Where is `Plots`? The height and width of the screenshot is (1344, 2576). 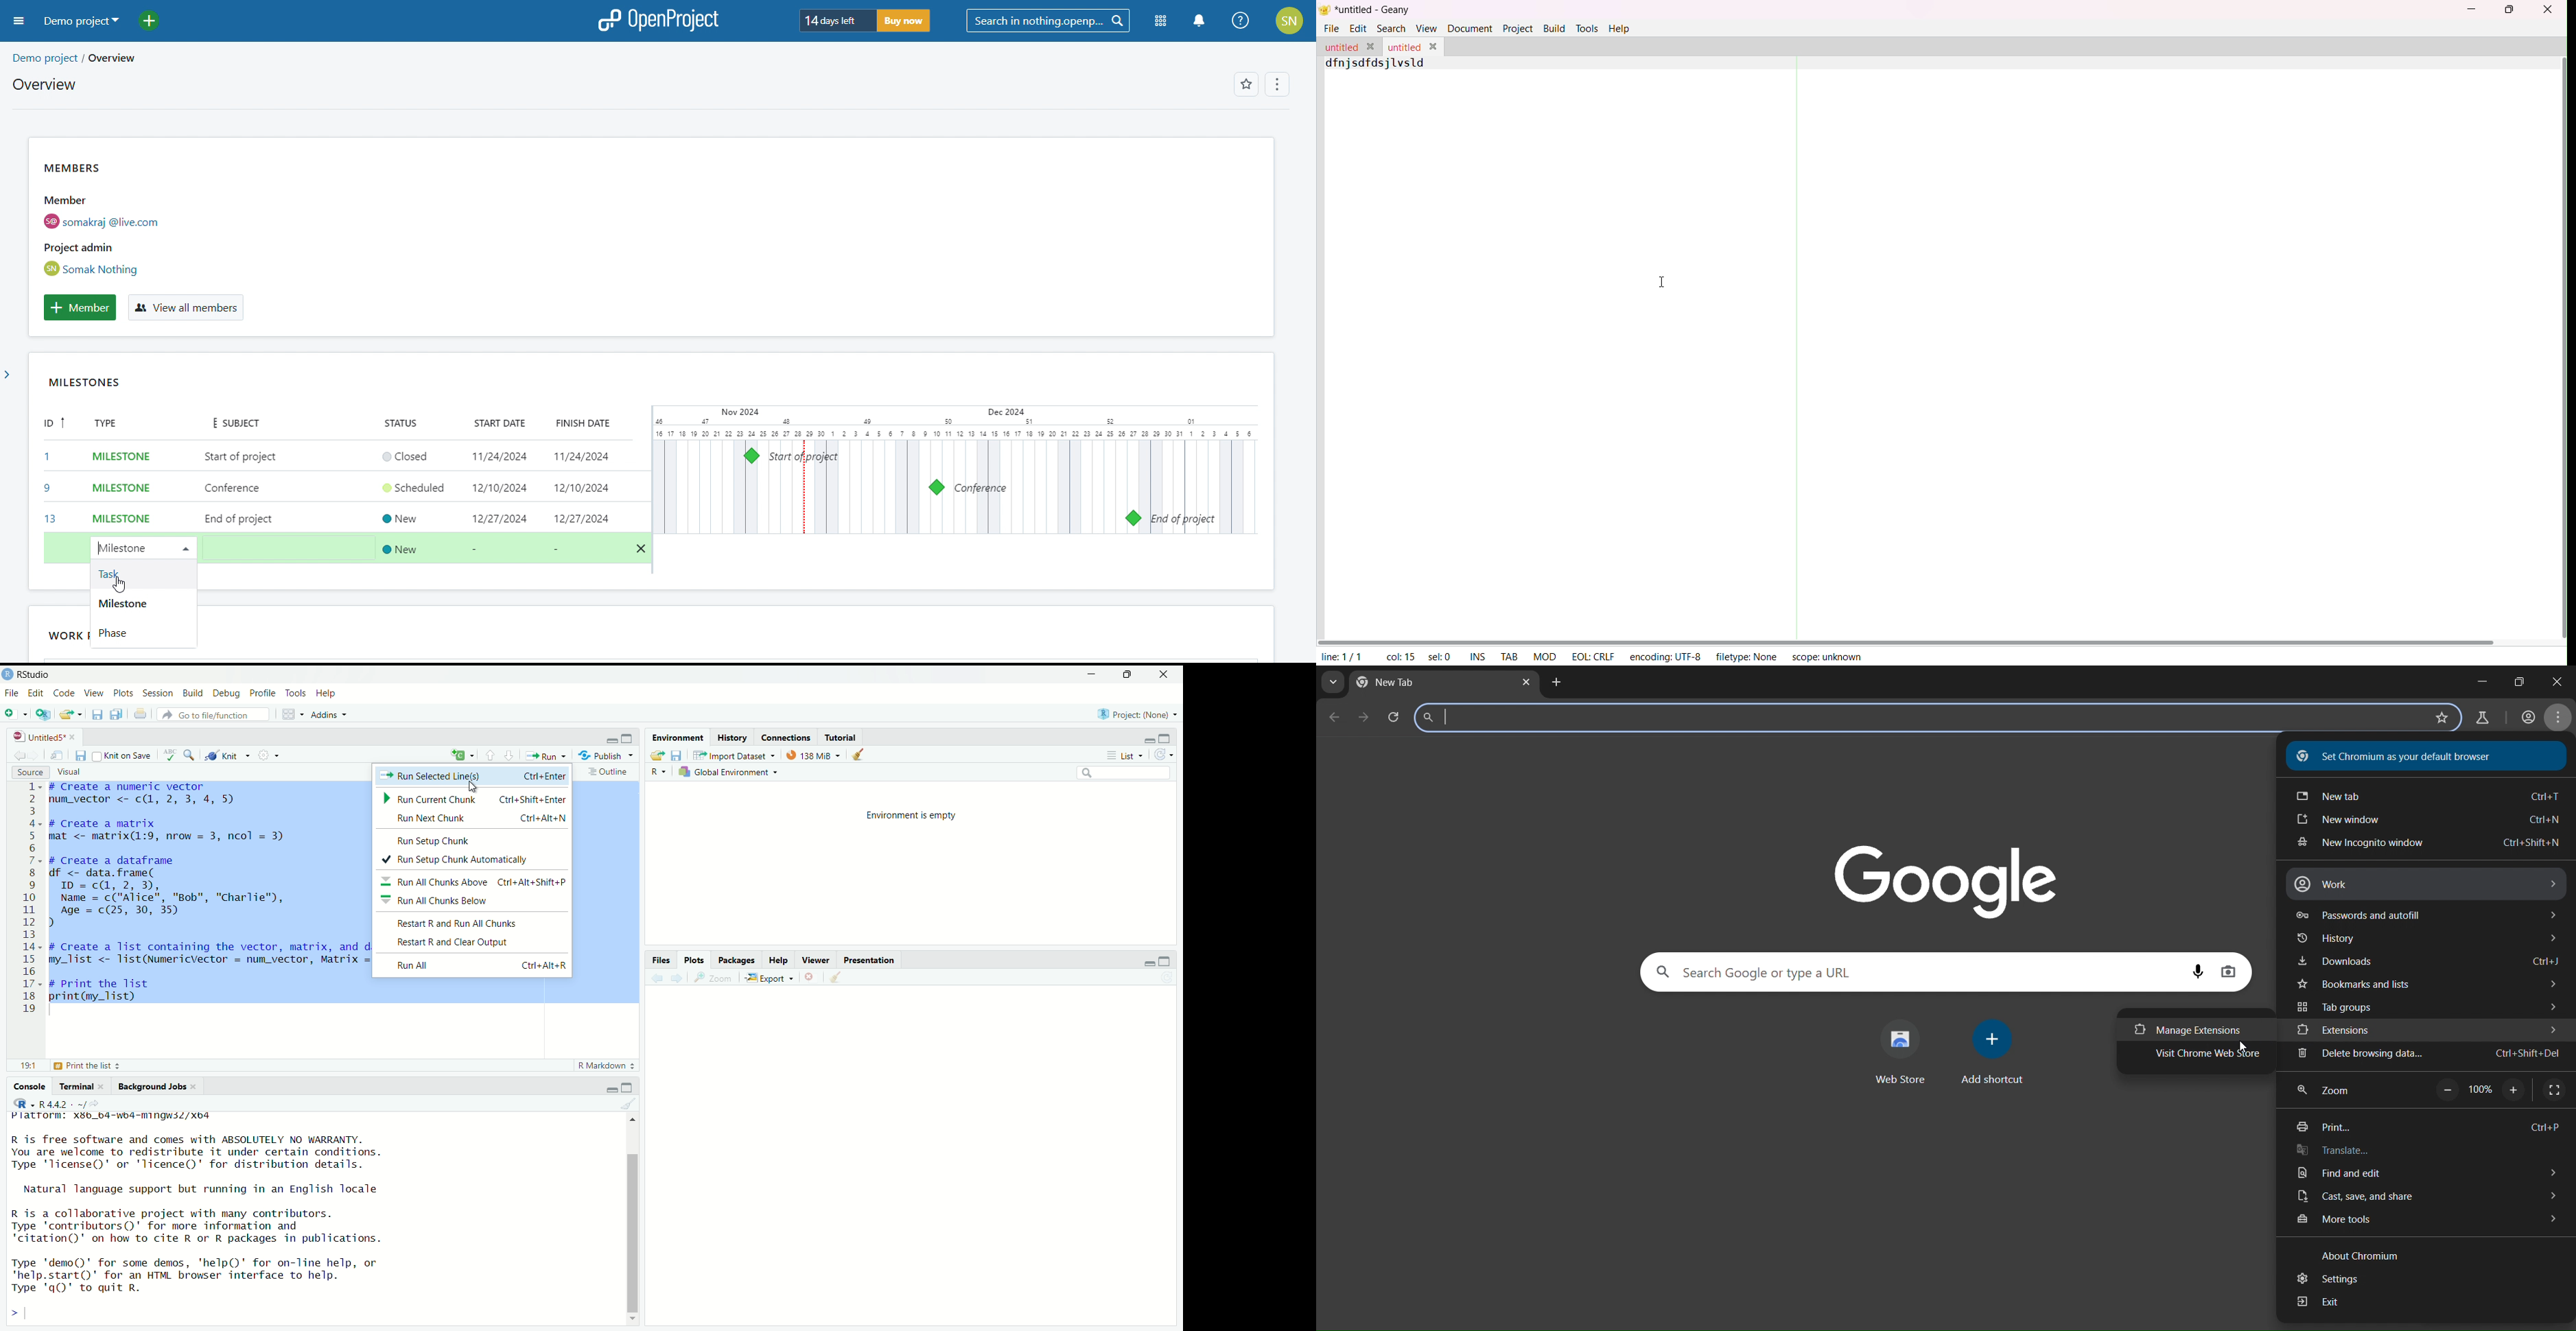 Plots is located at coordinates (696, 960).